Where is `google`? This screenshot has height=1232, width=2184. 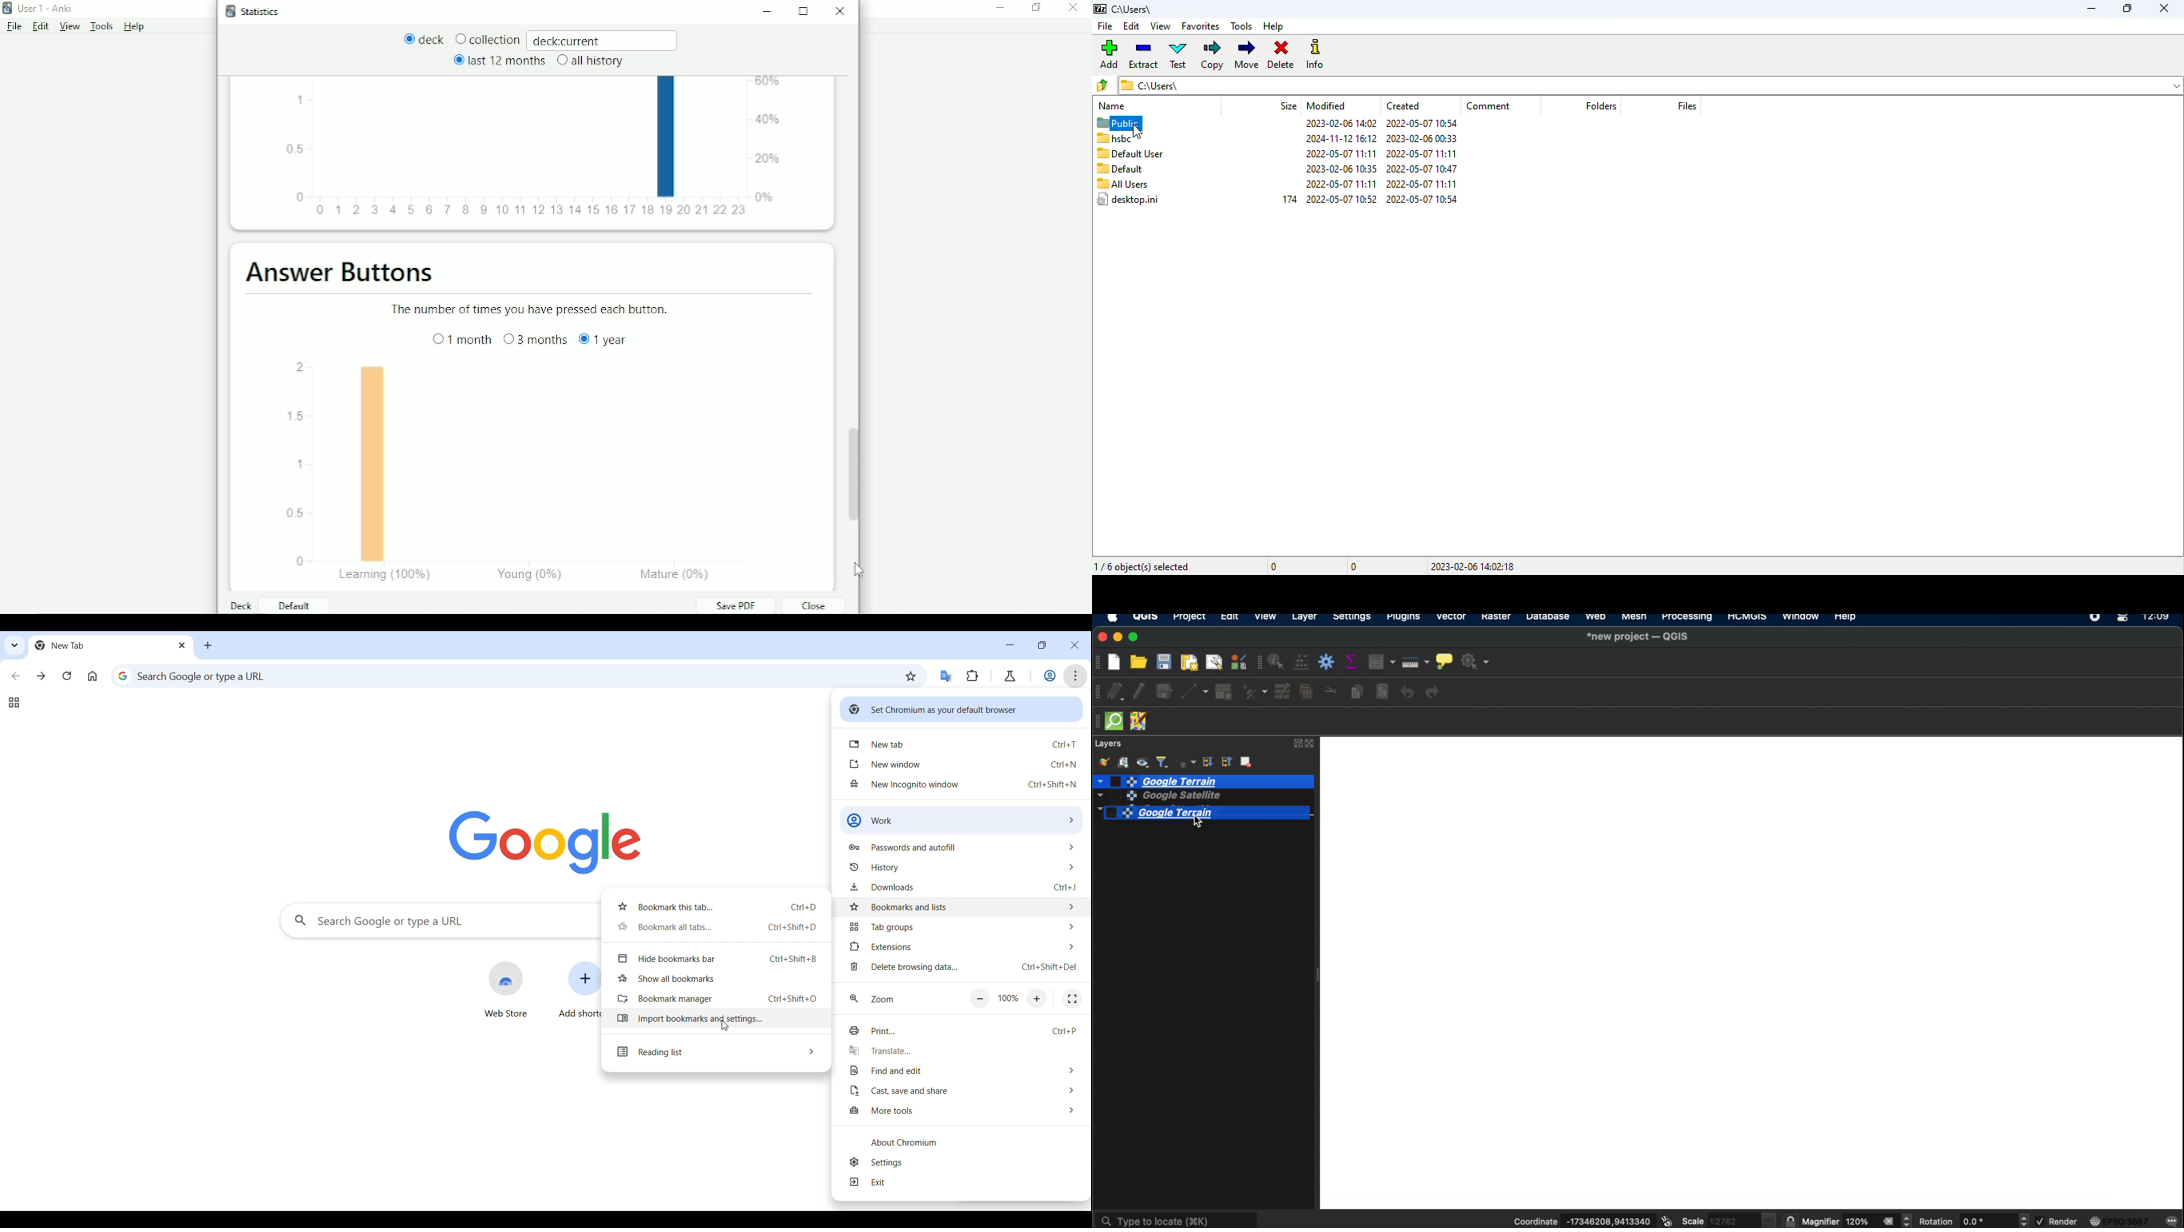 google is located at coordinates (546, 843).